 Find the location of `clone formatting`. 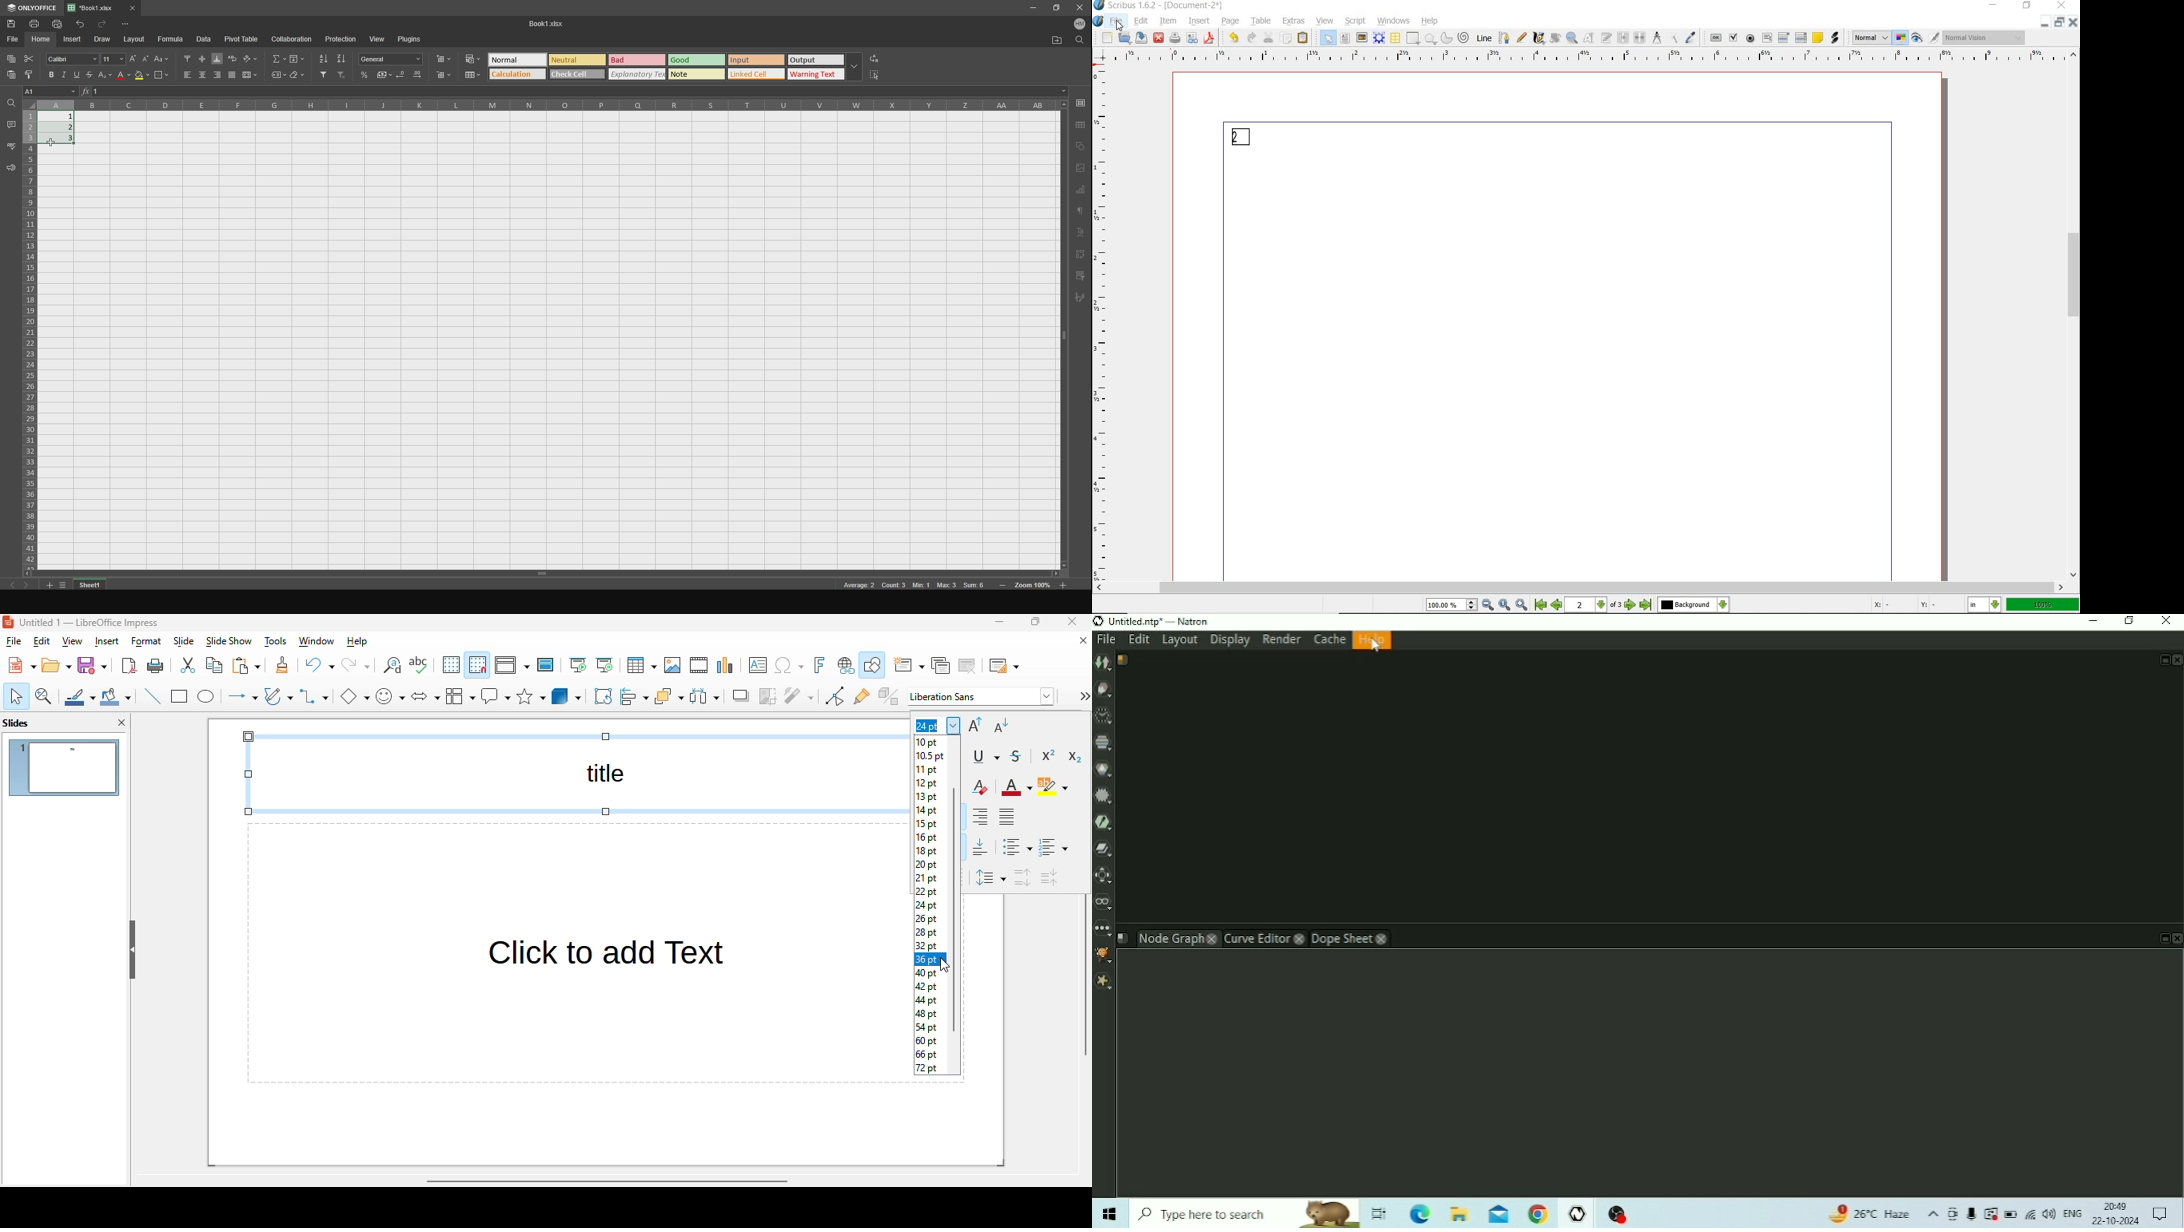

clone formatting is located at coordinates (282, 665).